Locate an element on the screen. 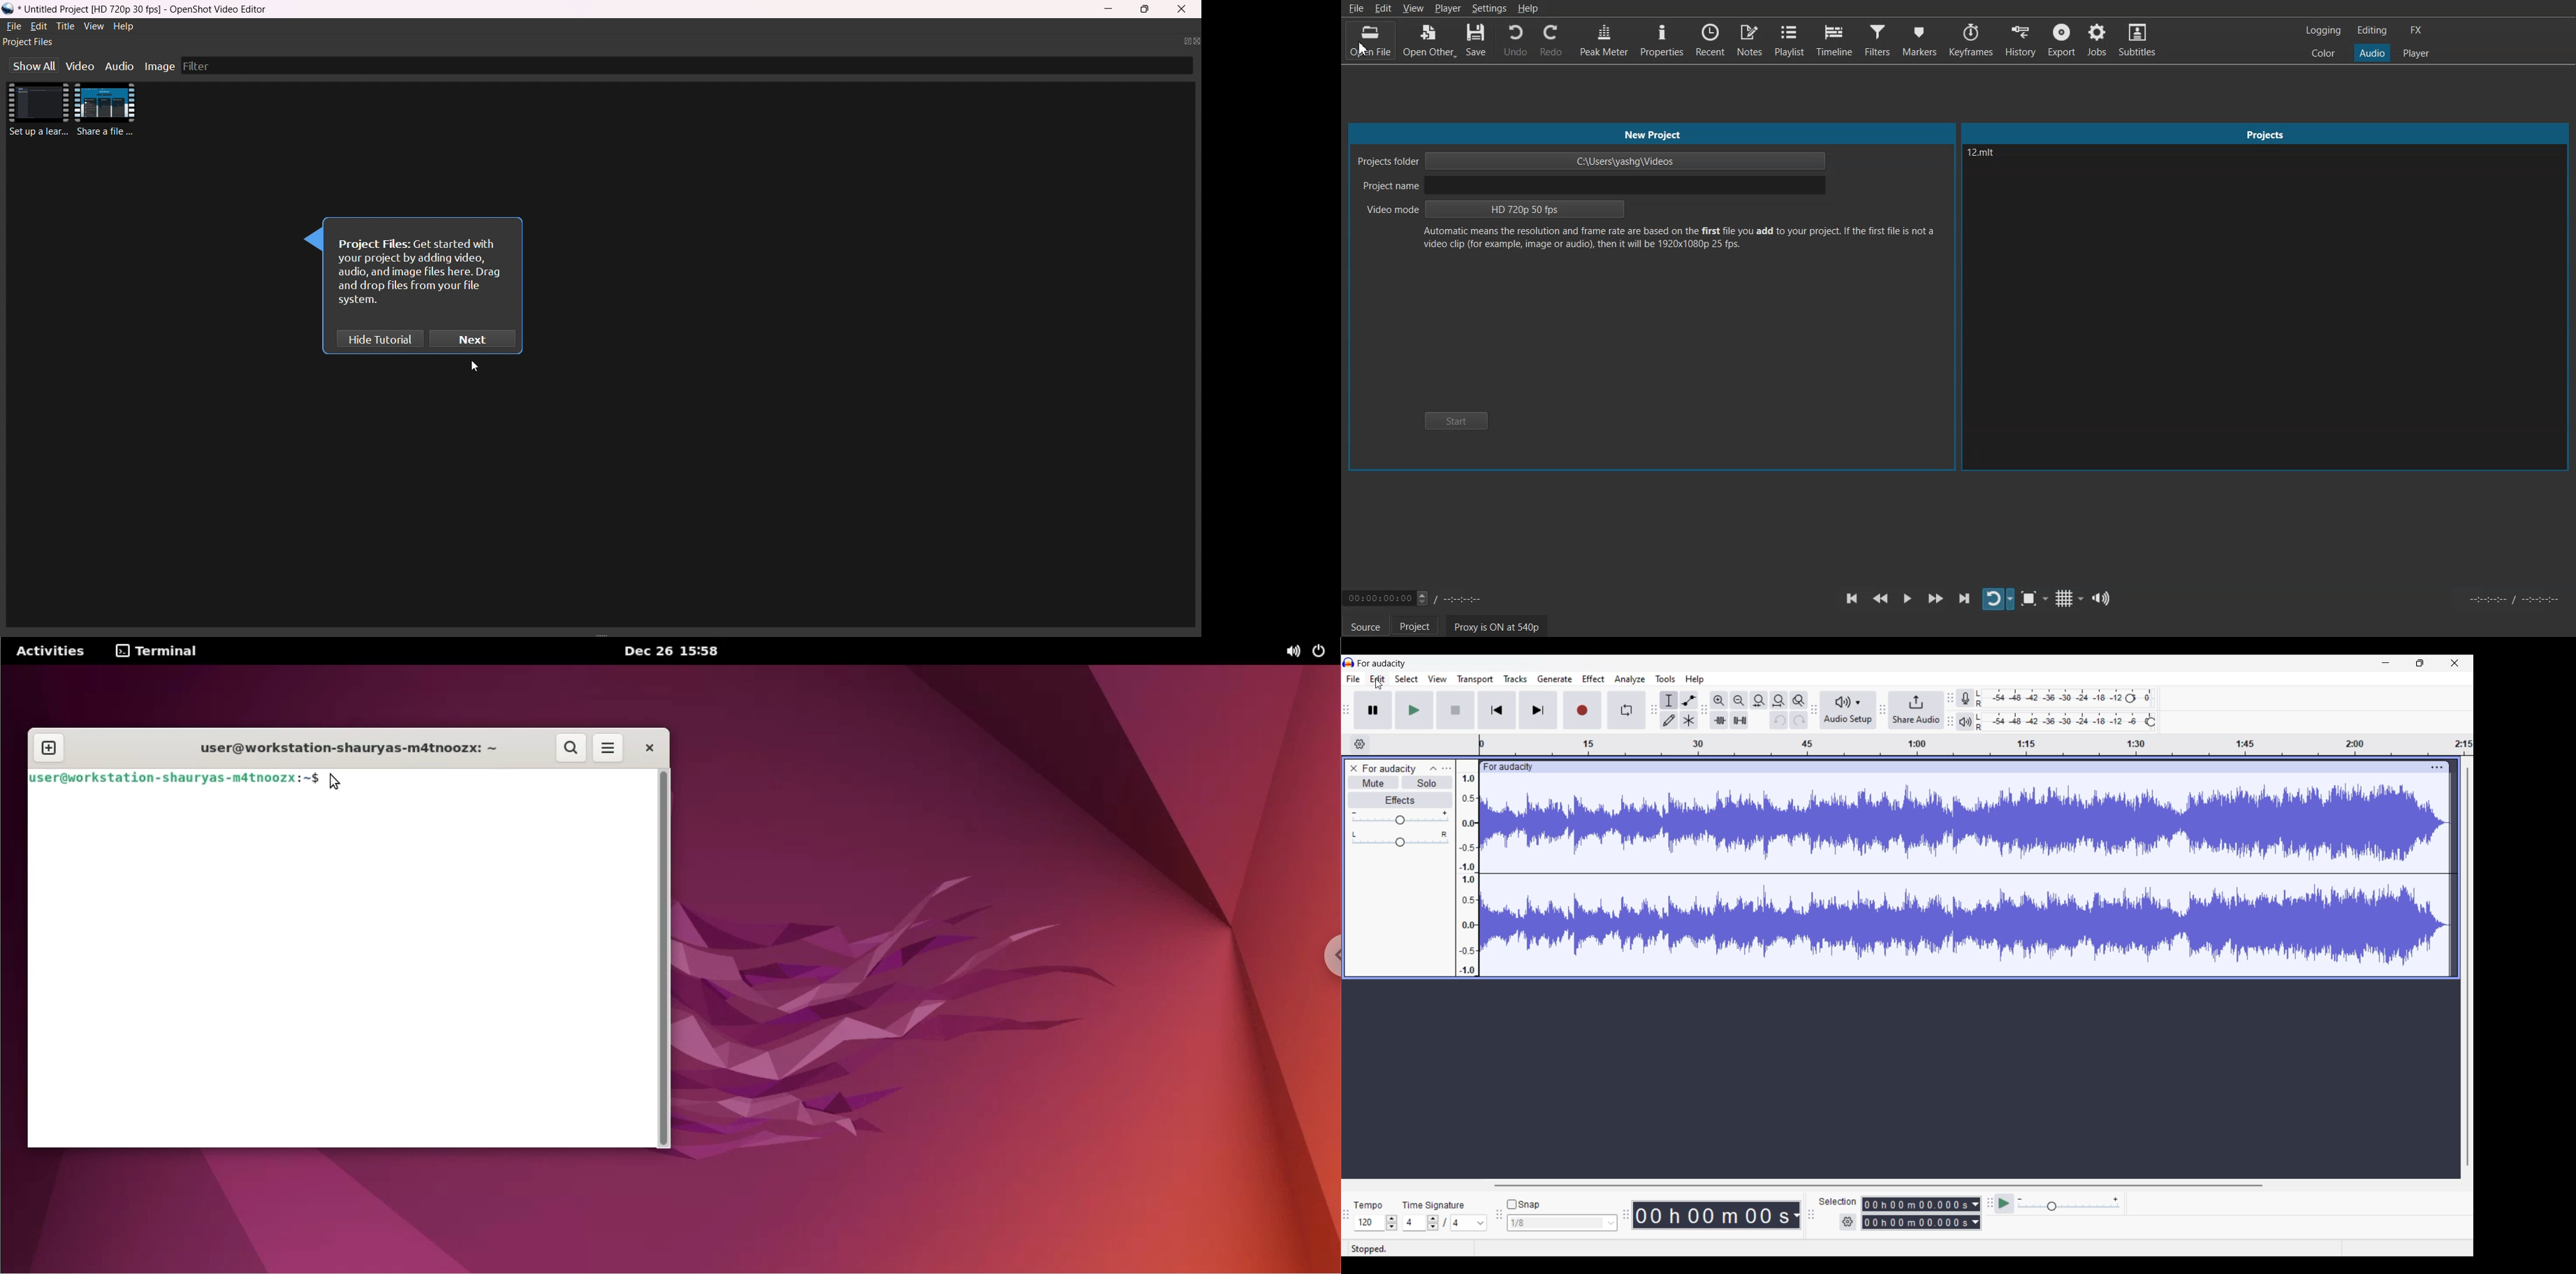 The height and width of the screenshot is (1288, 2576). Zoom in is located at coordinates (1720, 701).